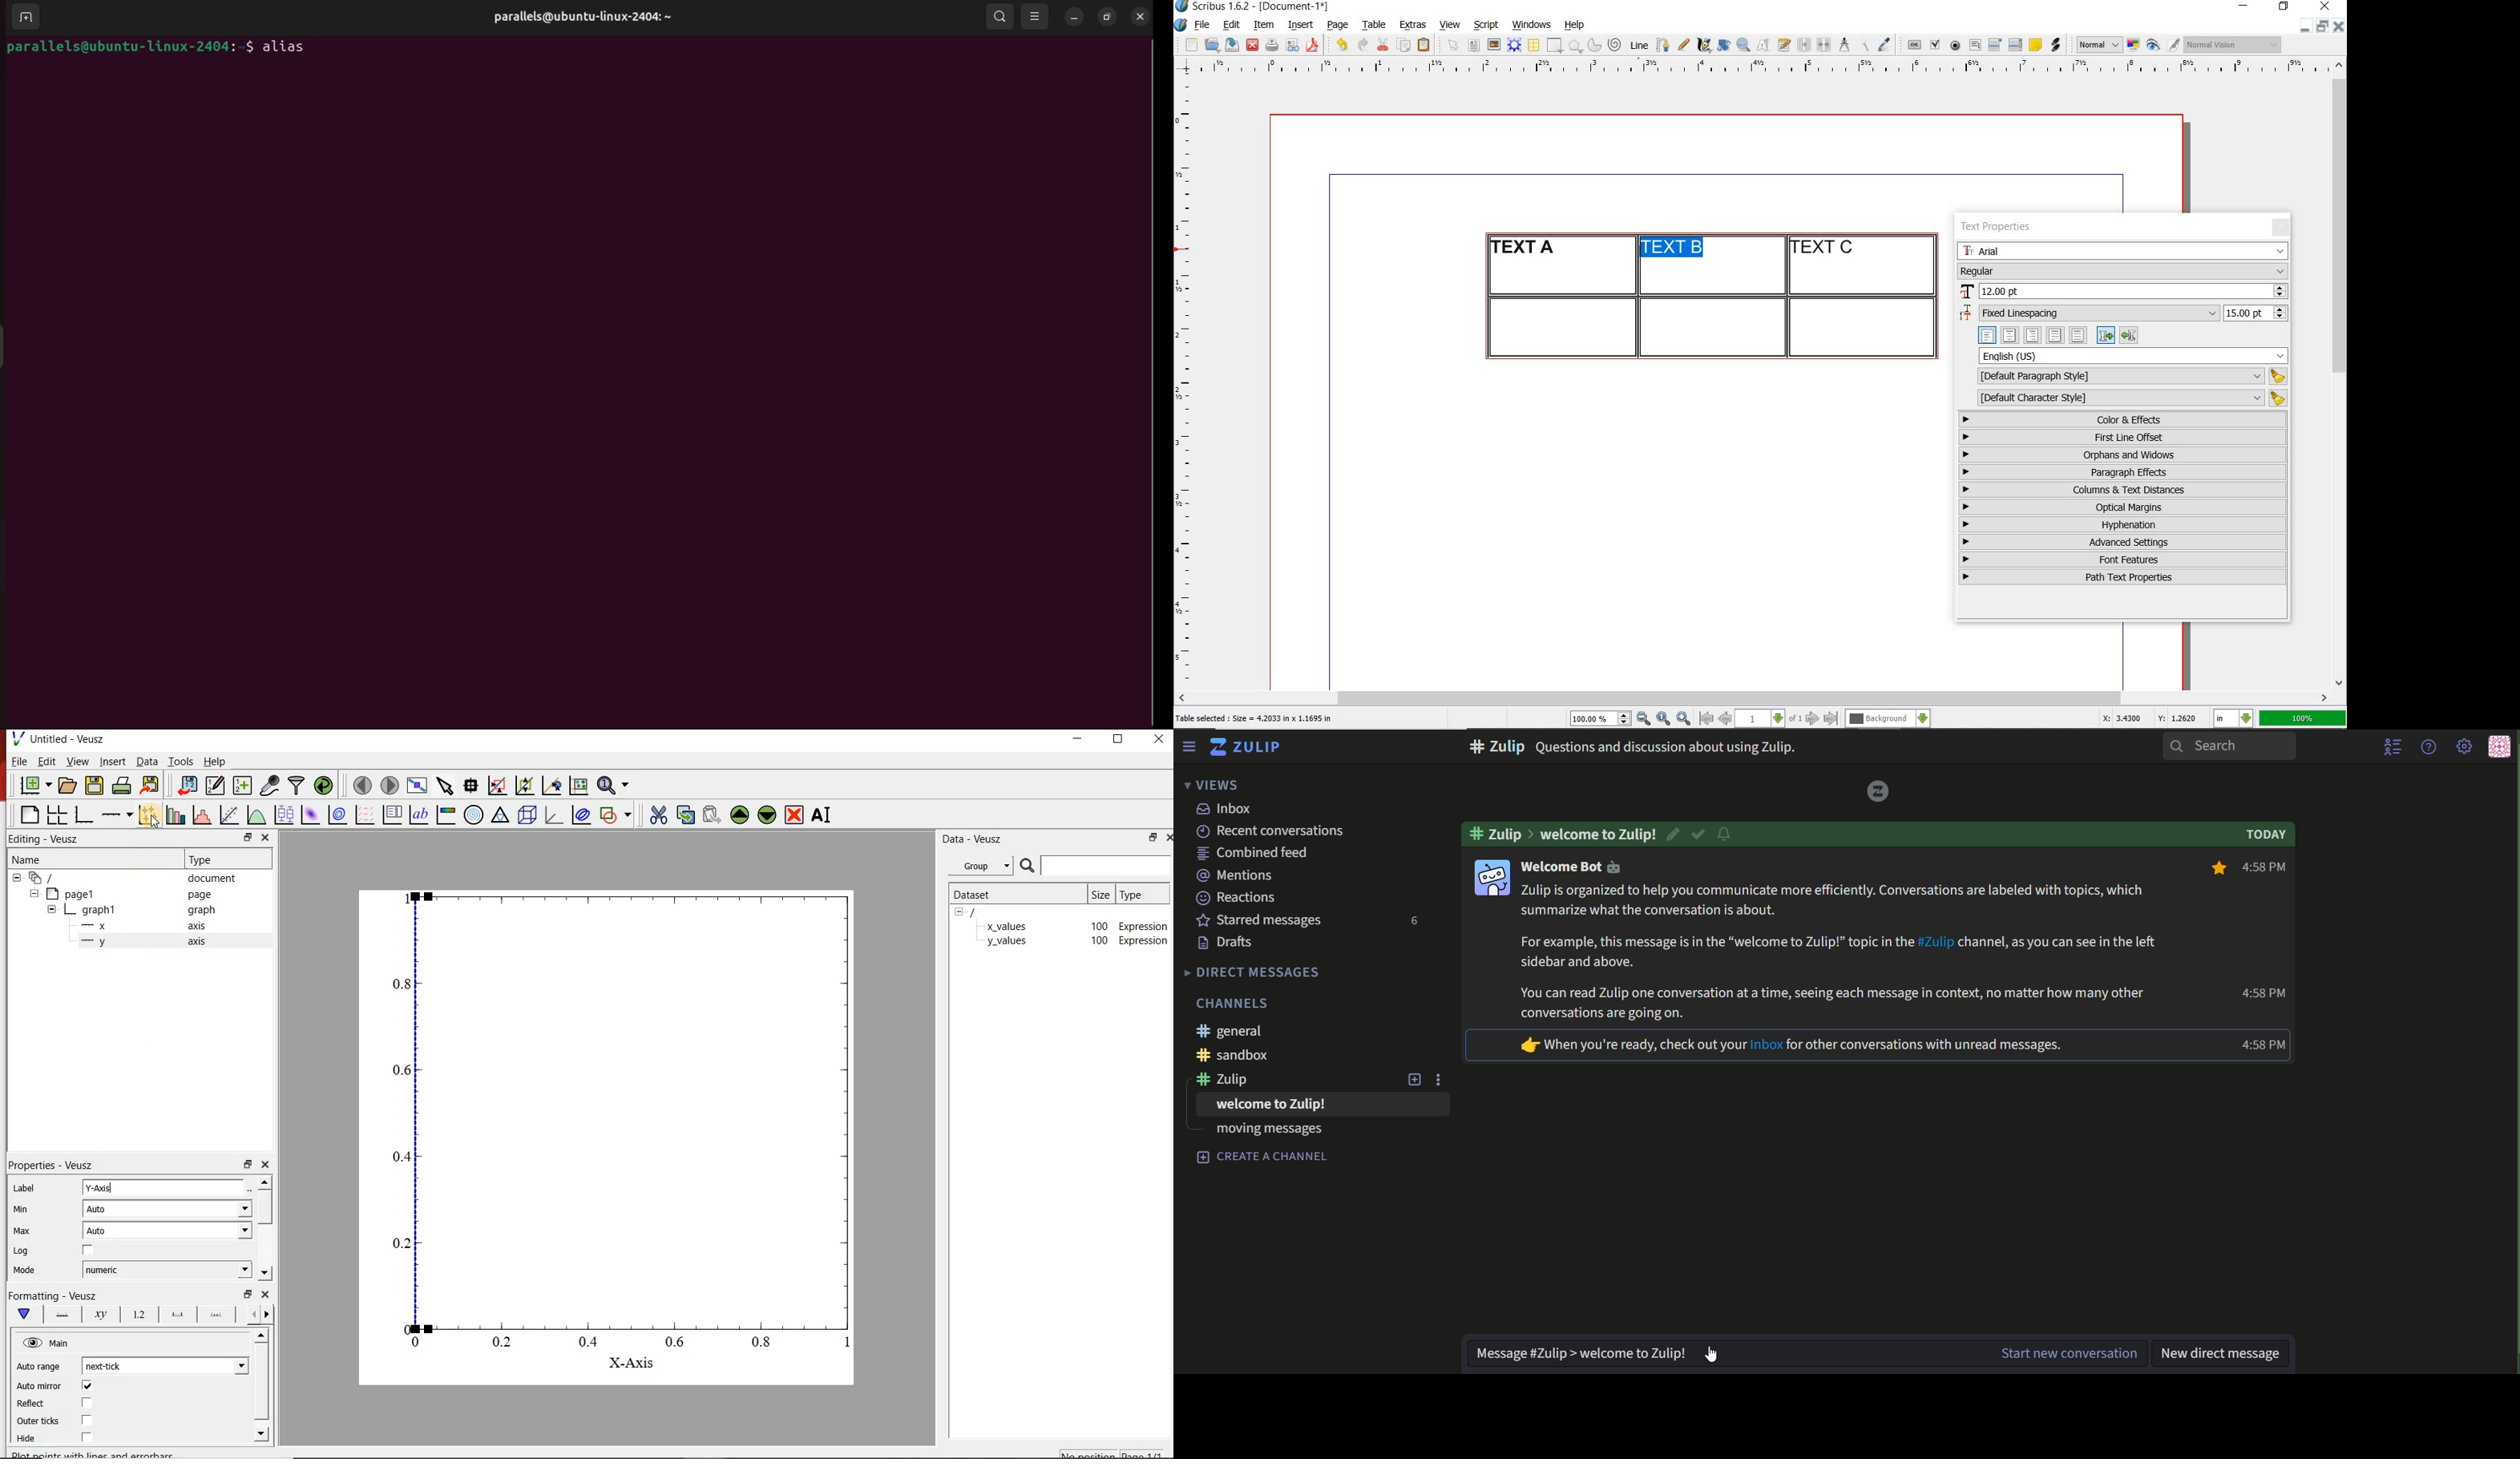 The width and height of the screenshot is (2520, 1484). I want to click on Label, so click(24, 1189).